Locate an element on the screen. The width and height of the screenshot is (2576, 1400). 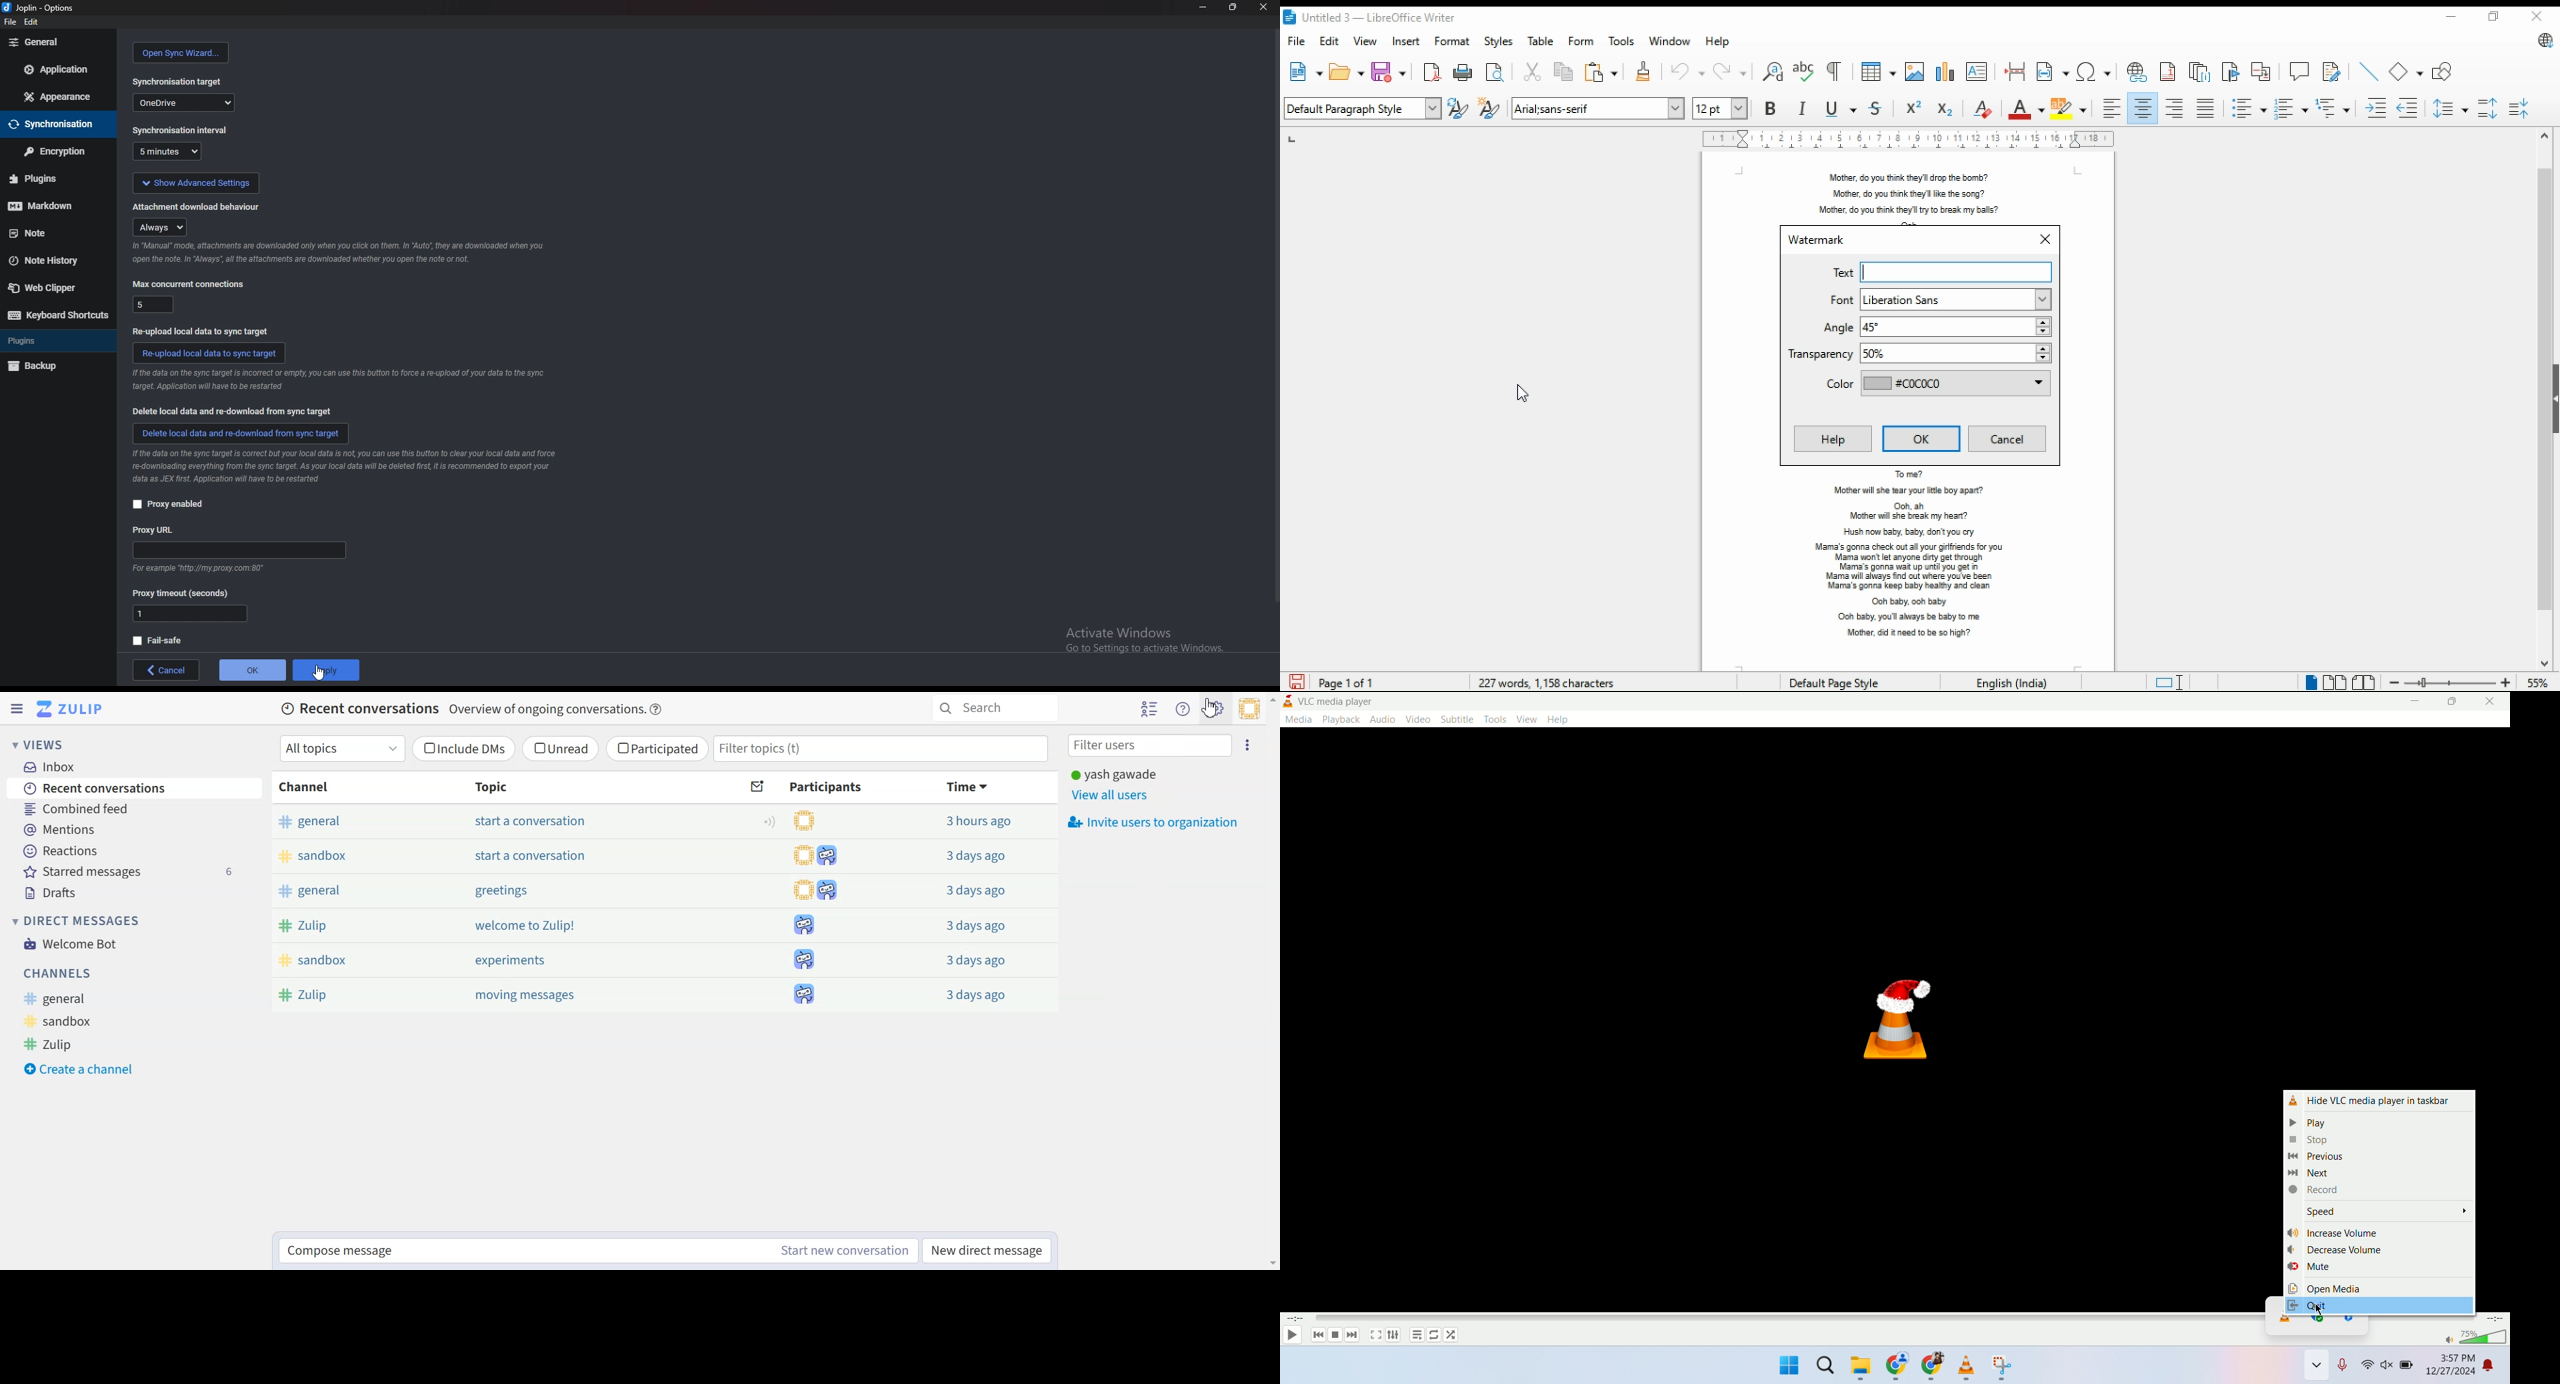
proxy timeout is located at coordinates (182, 594).